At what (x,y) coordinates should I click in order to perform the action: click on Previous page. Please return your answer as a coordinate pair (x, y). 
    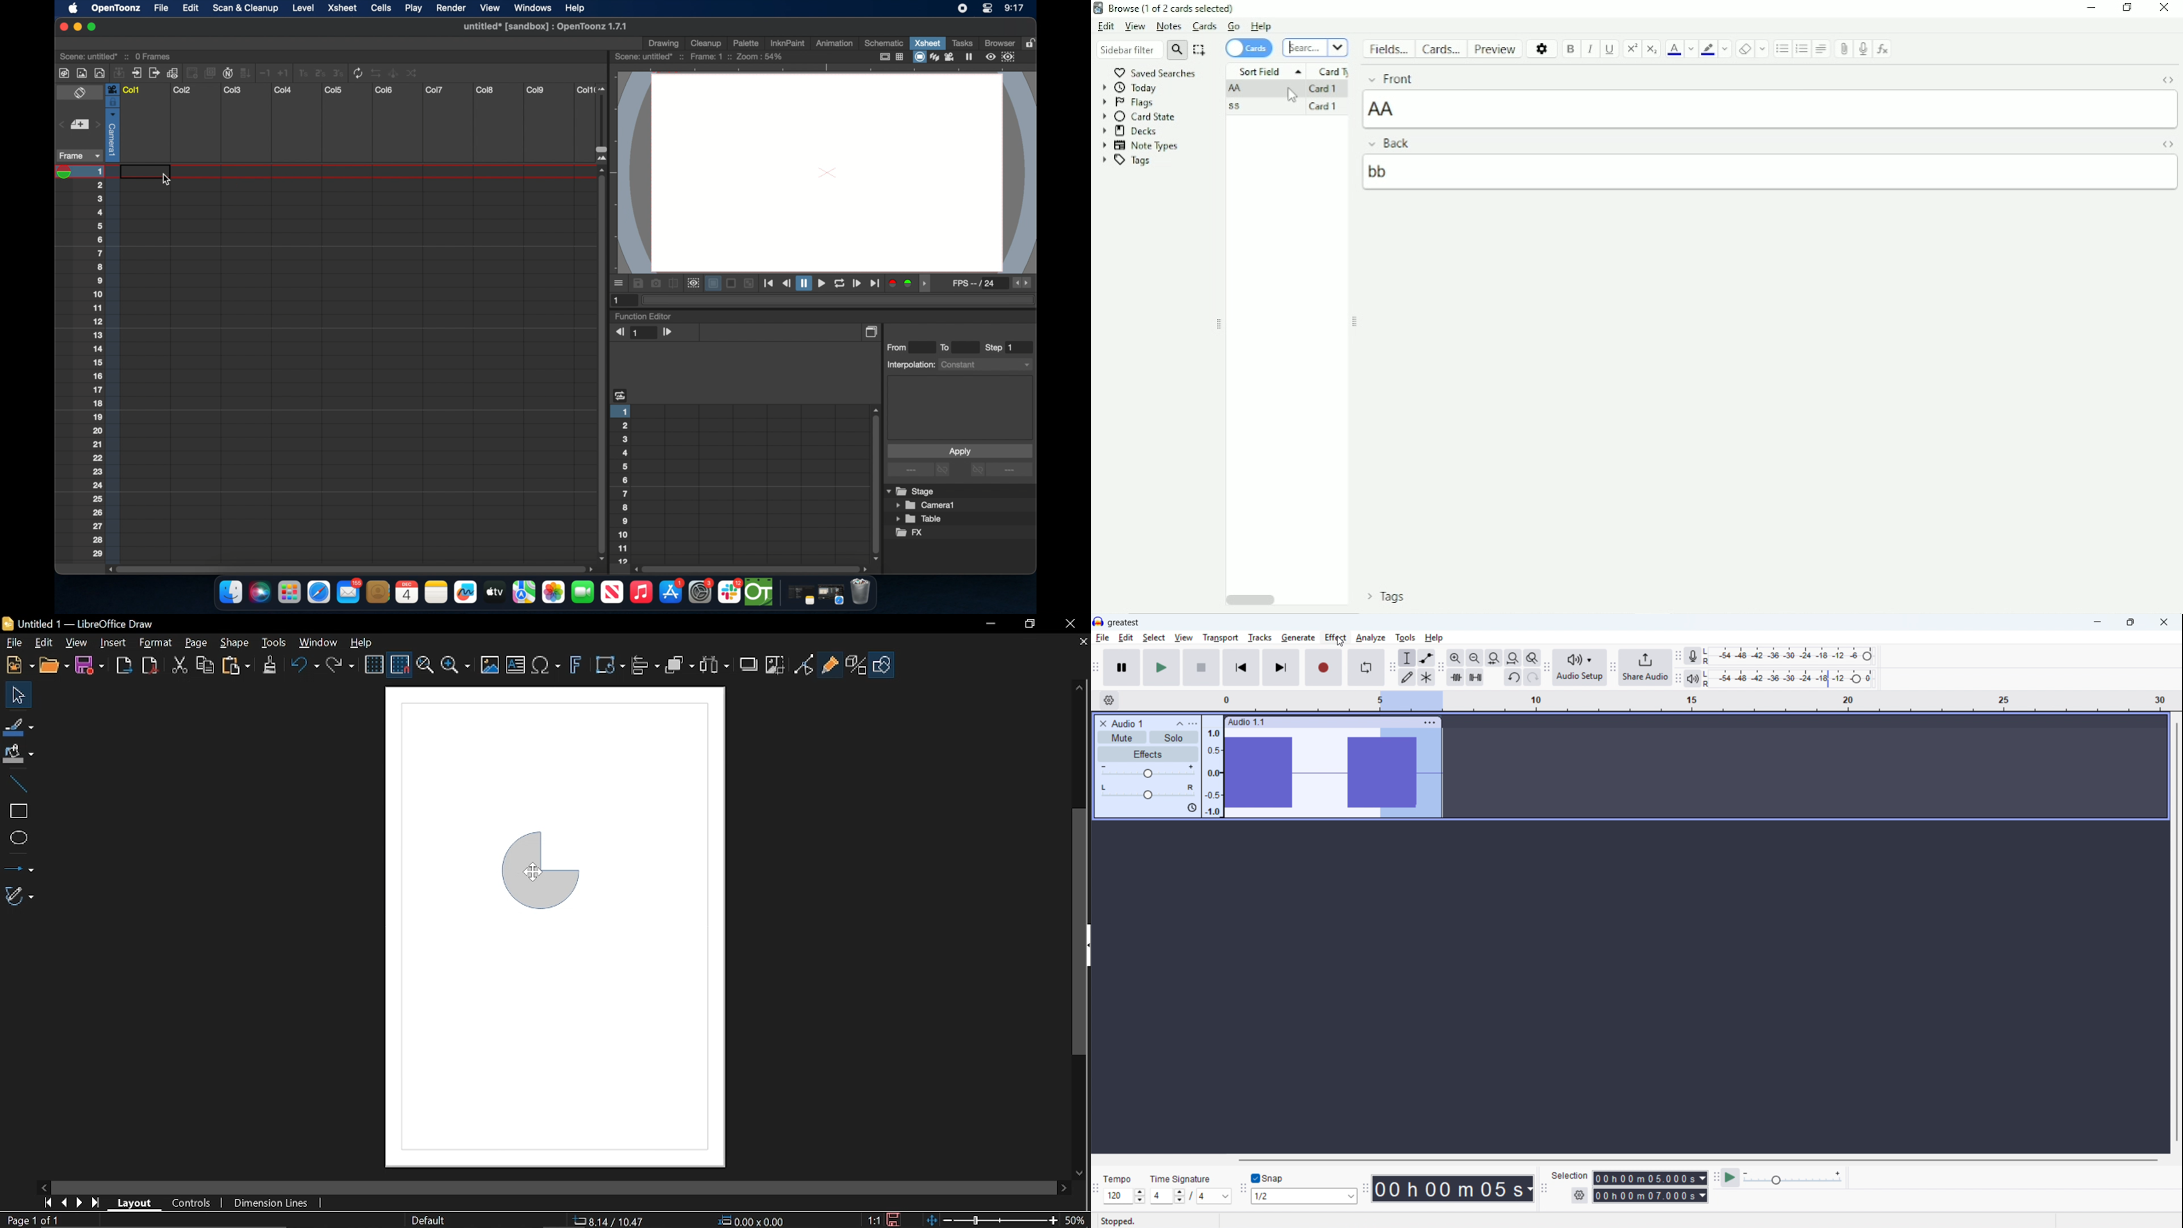
    Looking at the image, I should click on (64, 1202).